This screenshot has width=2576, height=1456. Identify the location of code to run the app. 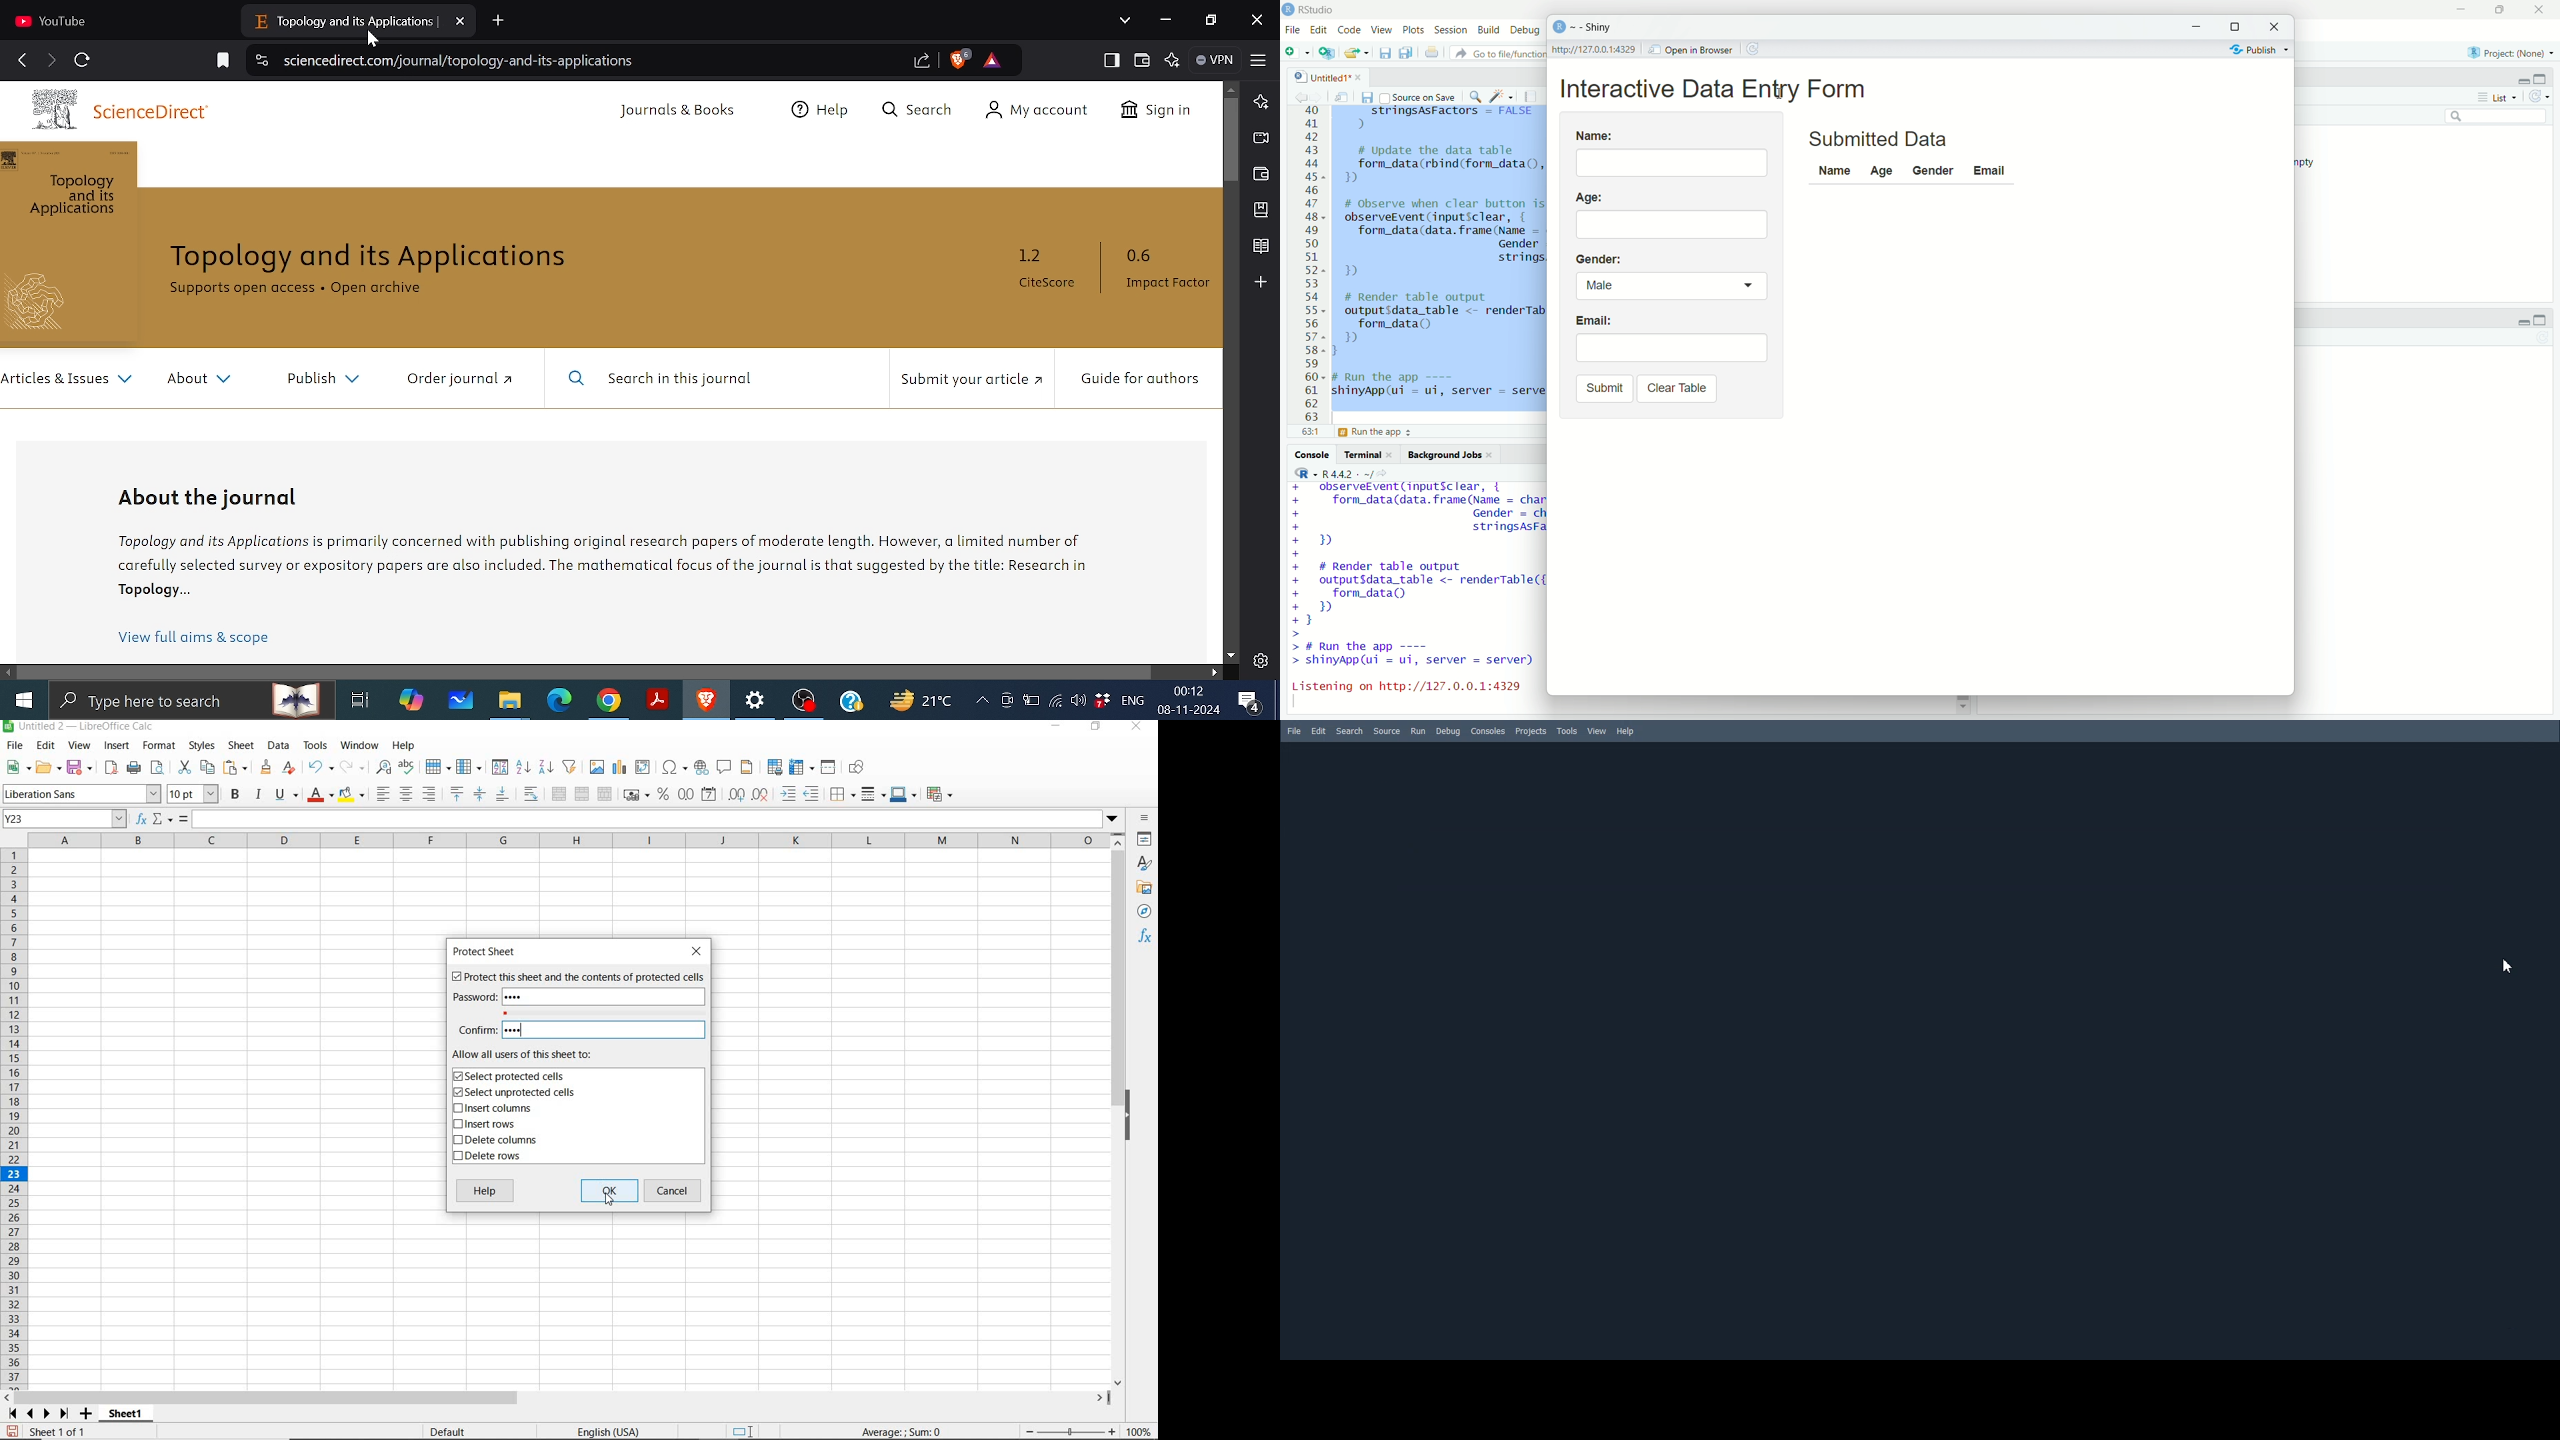
(1439, 385).